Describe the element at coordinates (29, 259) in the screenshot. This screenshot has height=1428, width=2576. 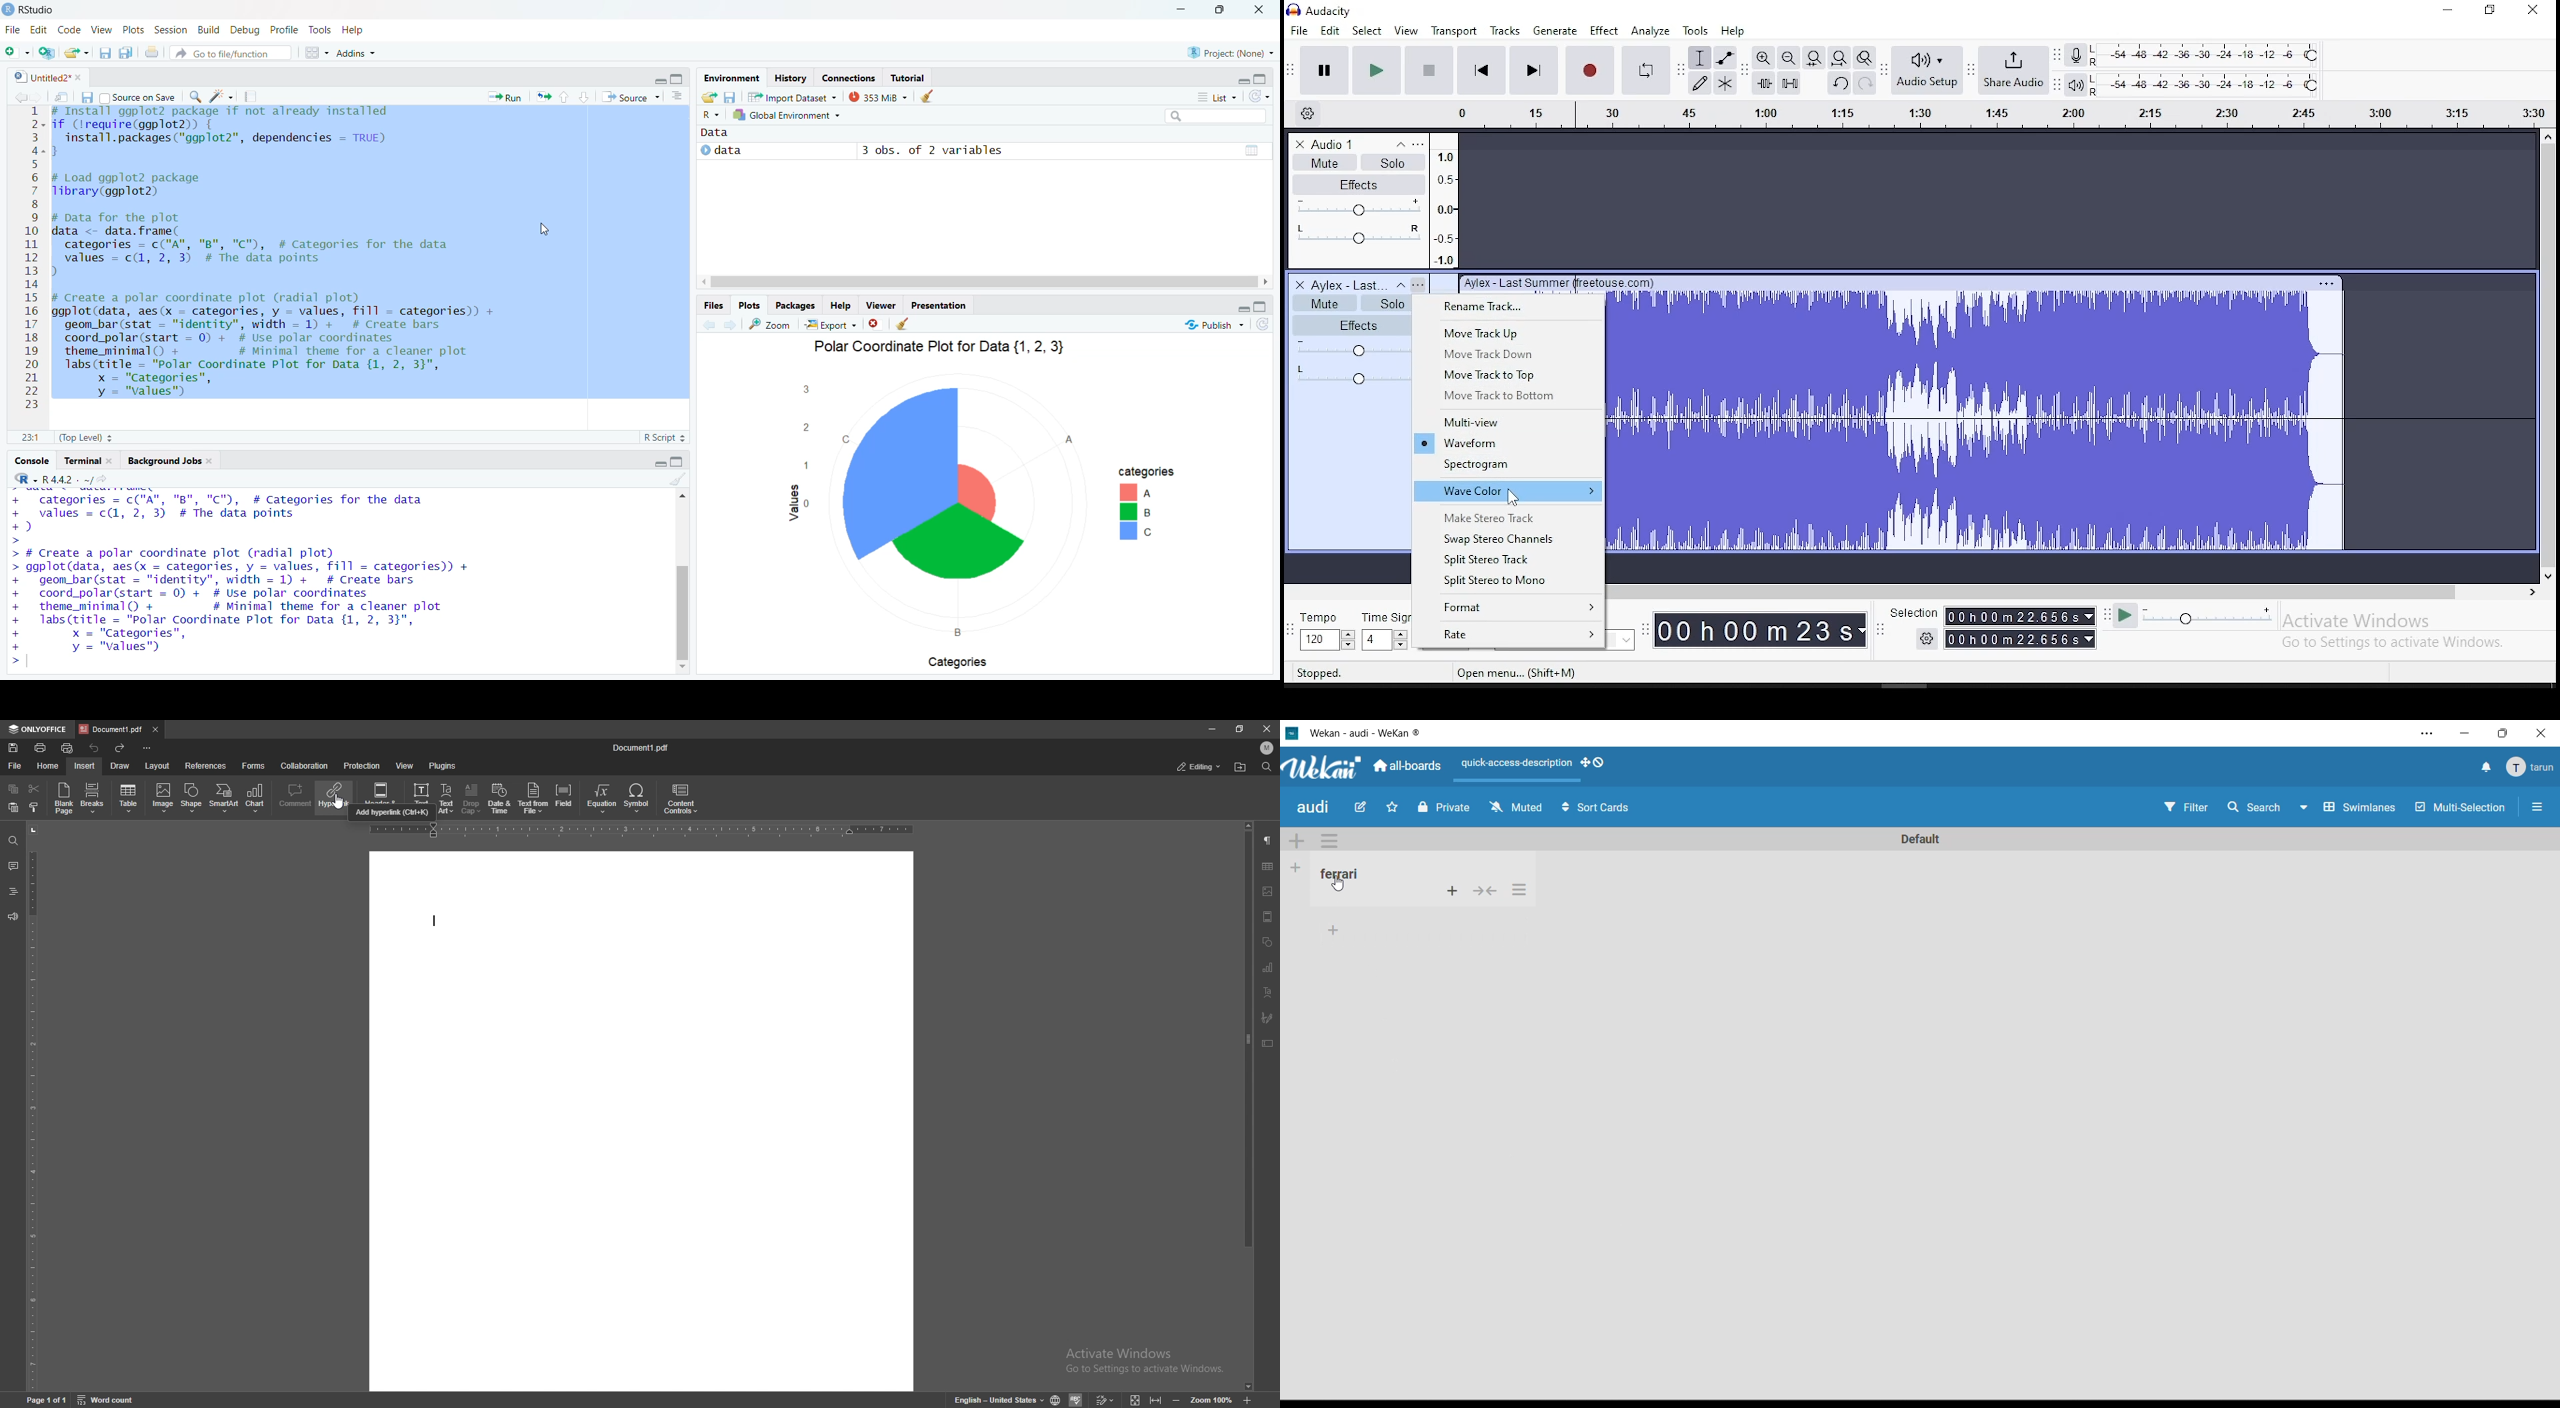
I see `1234567891011121314151617181920212223` at that location.